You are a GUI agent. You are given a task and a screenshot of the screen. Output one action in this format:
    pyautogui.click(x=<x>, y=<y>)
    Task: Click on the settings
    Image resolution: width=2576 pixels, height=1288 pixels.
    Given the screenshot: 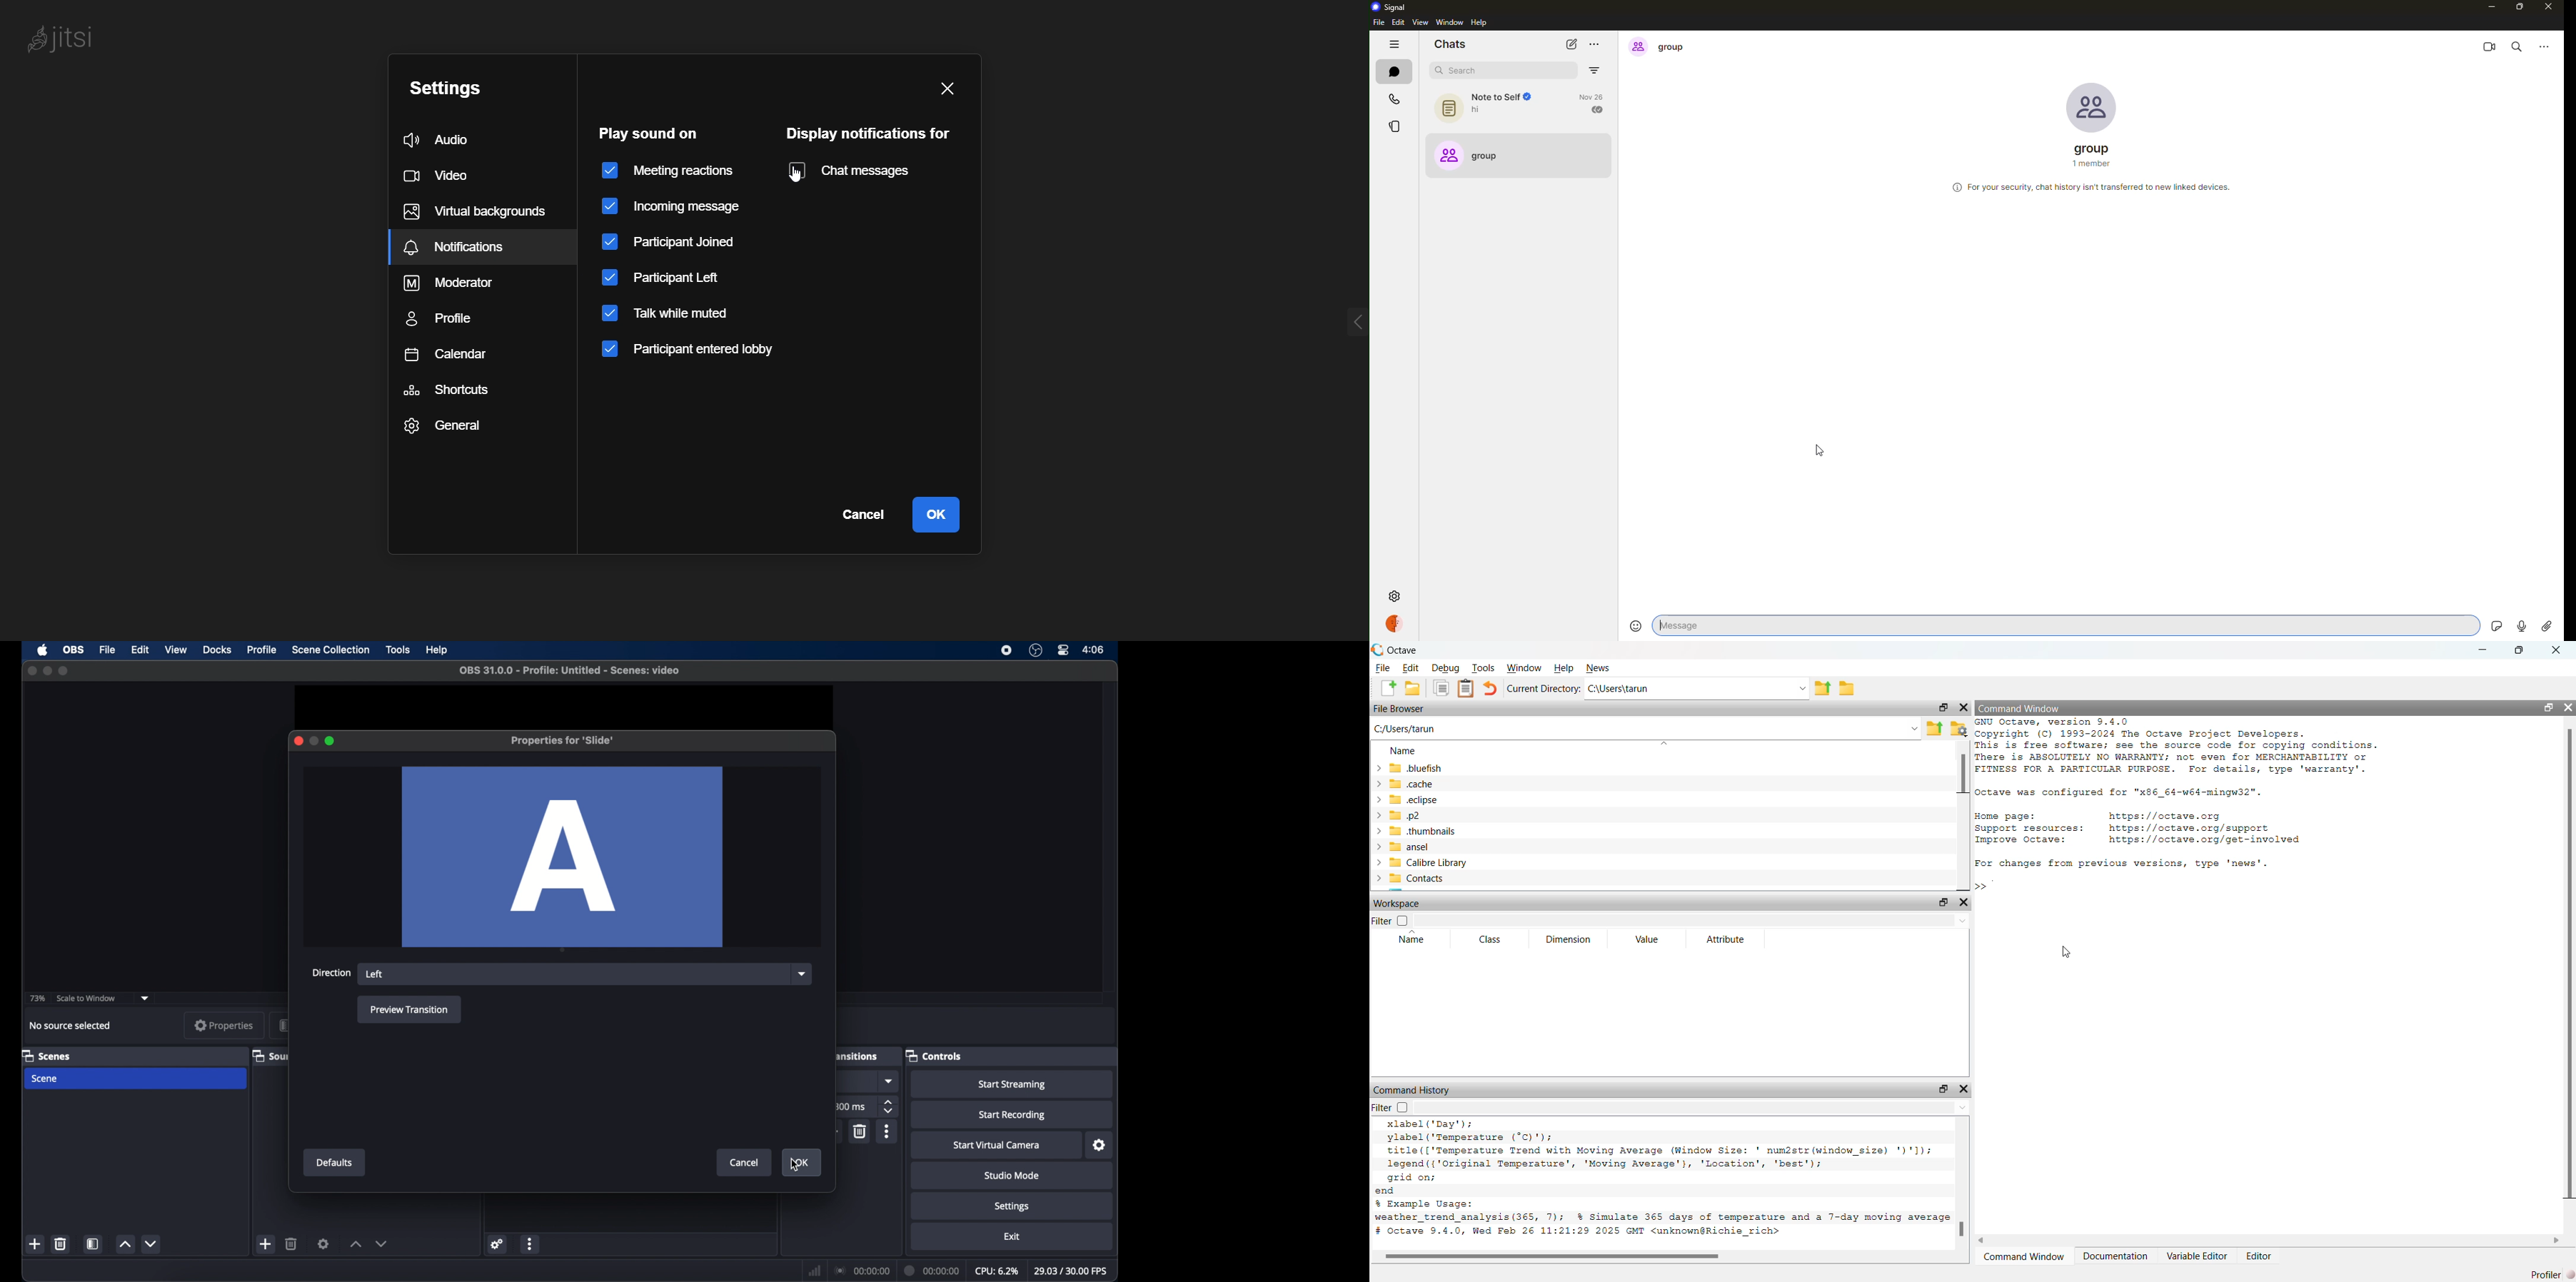 What is the action you would take?
    pyautogui.click(x=1012, y=1207)
    